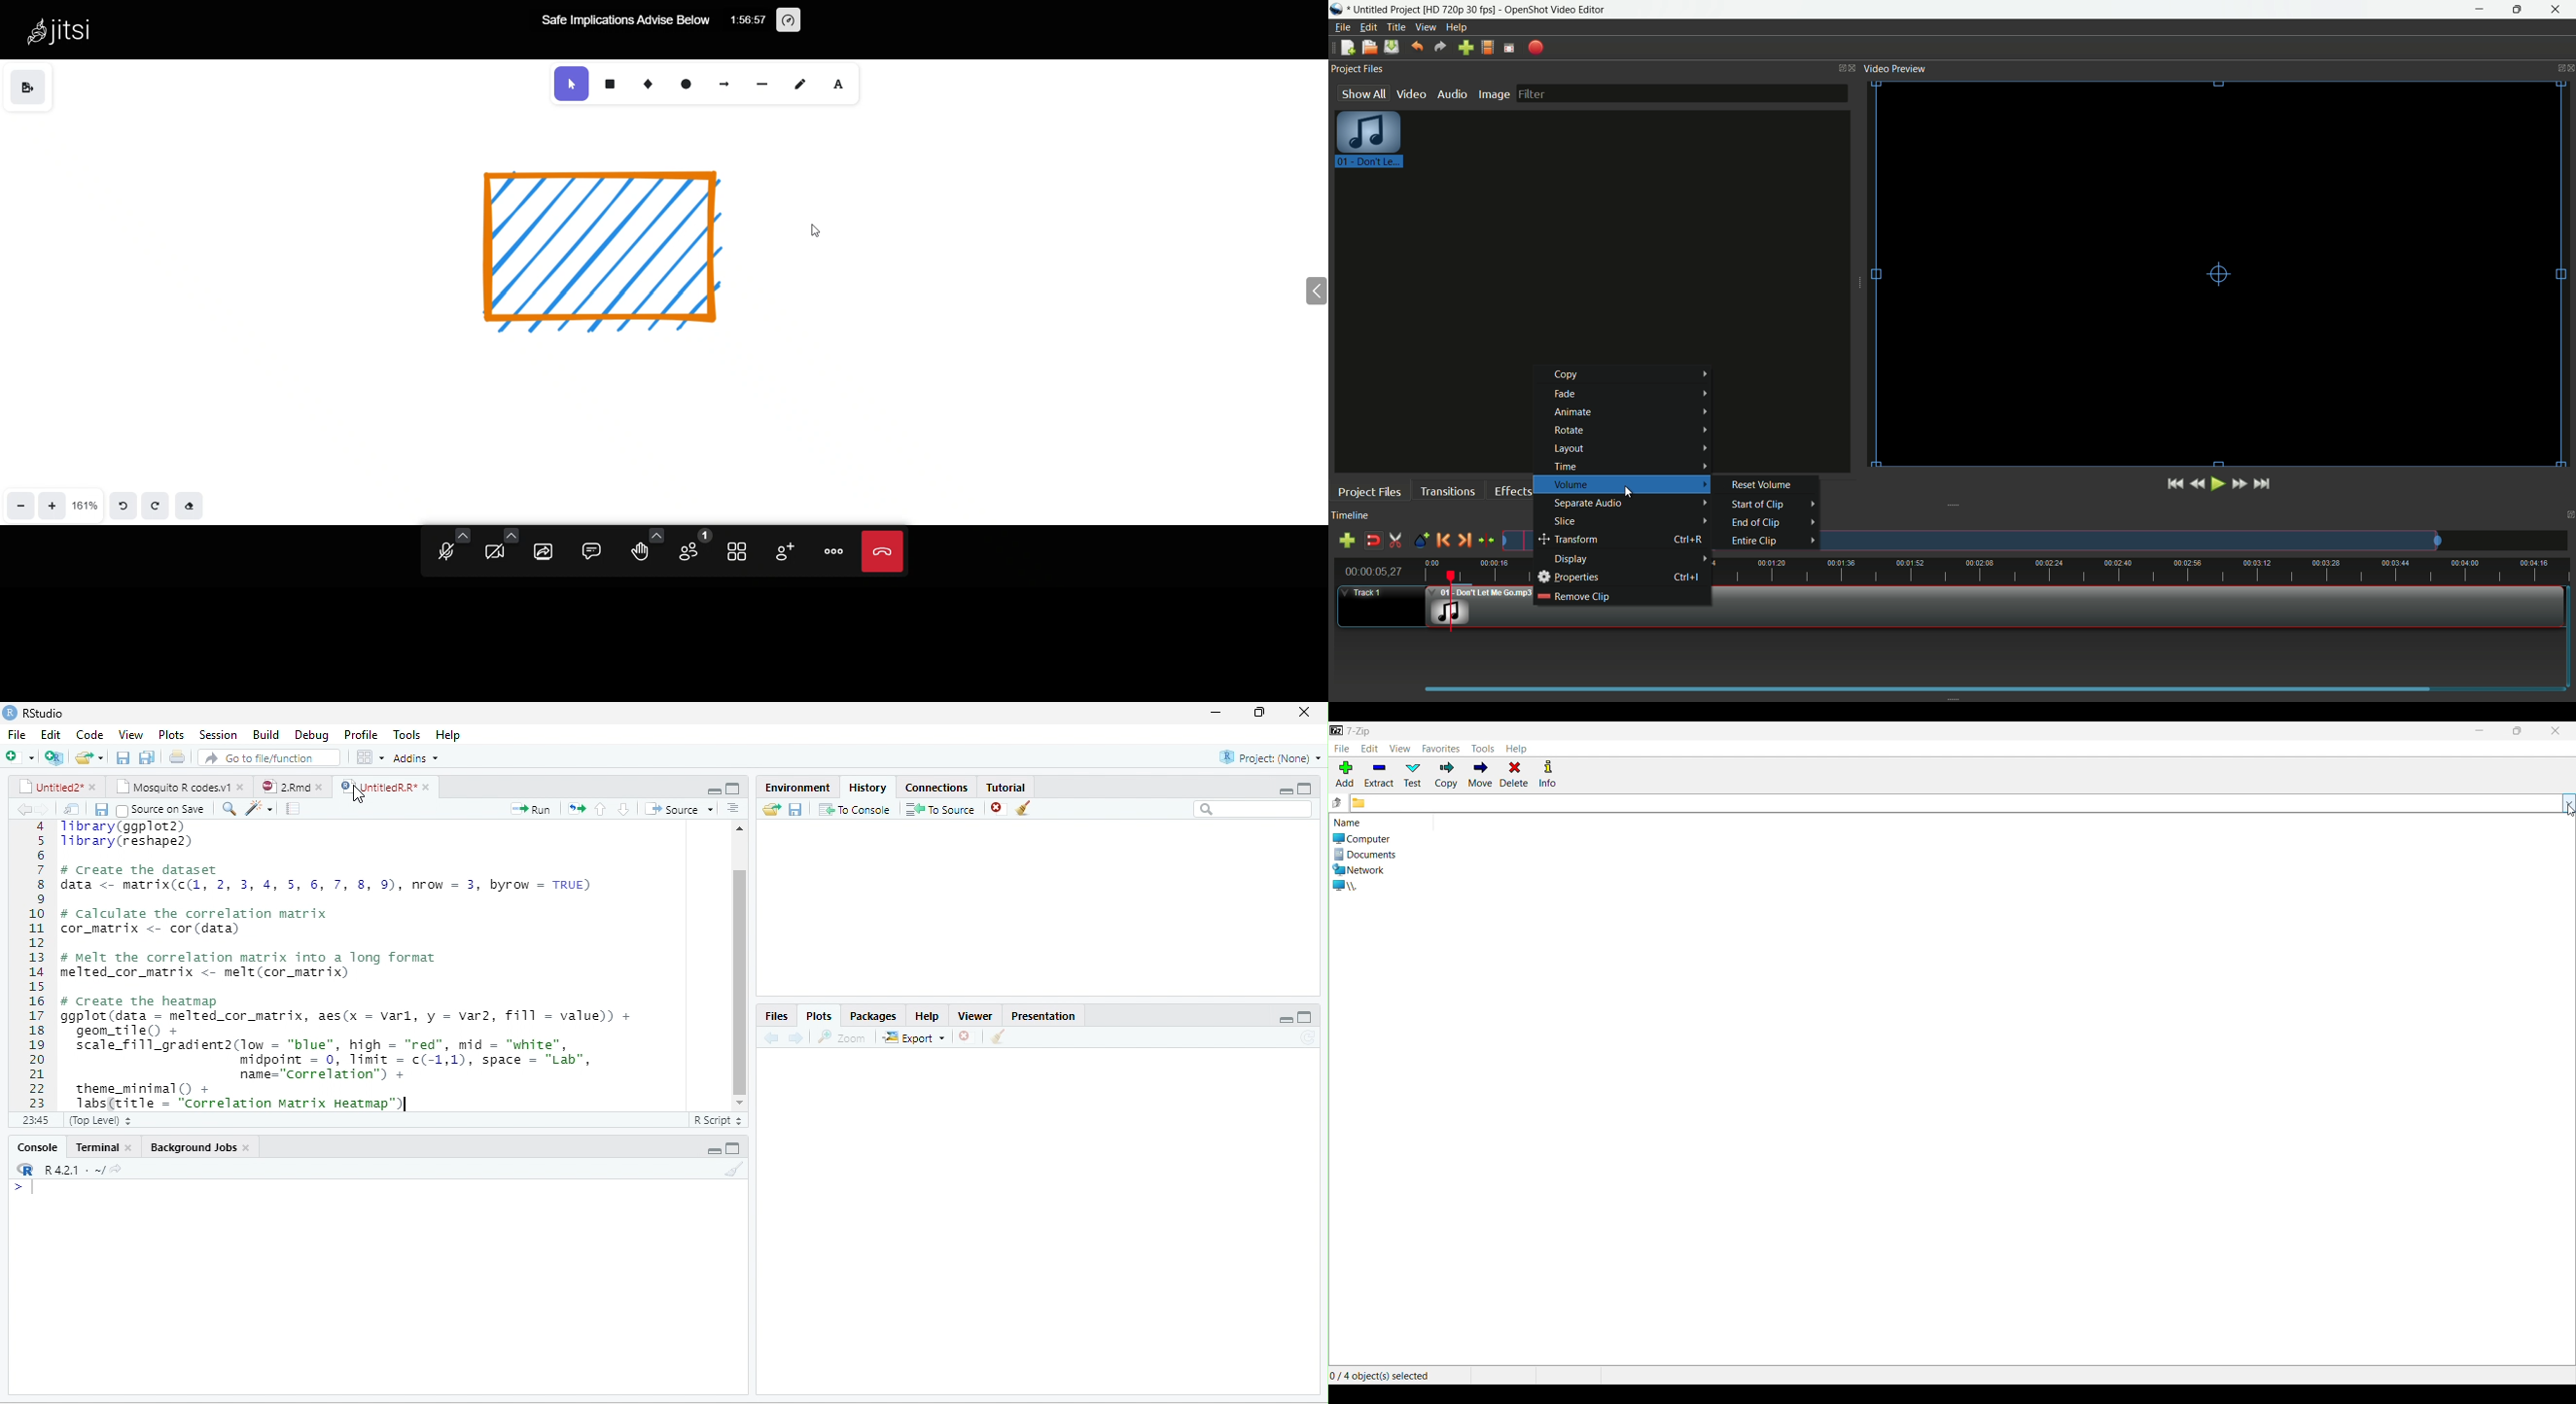  I want to click on document, so click(176, 756).